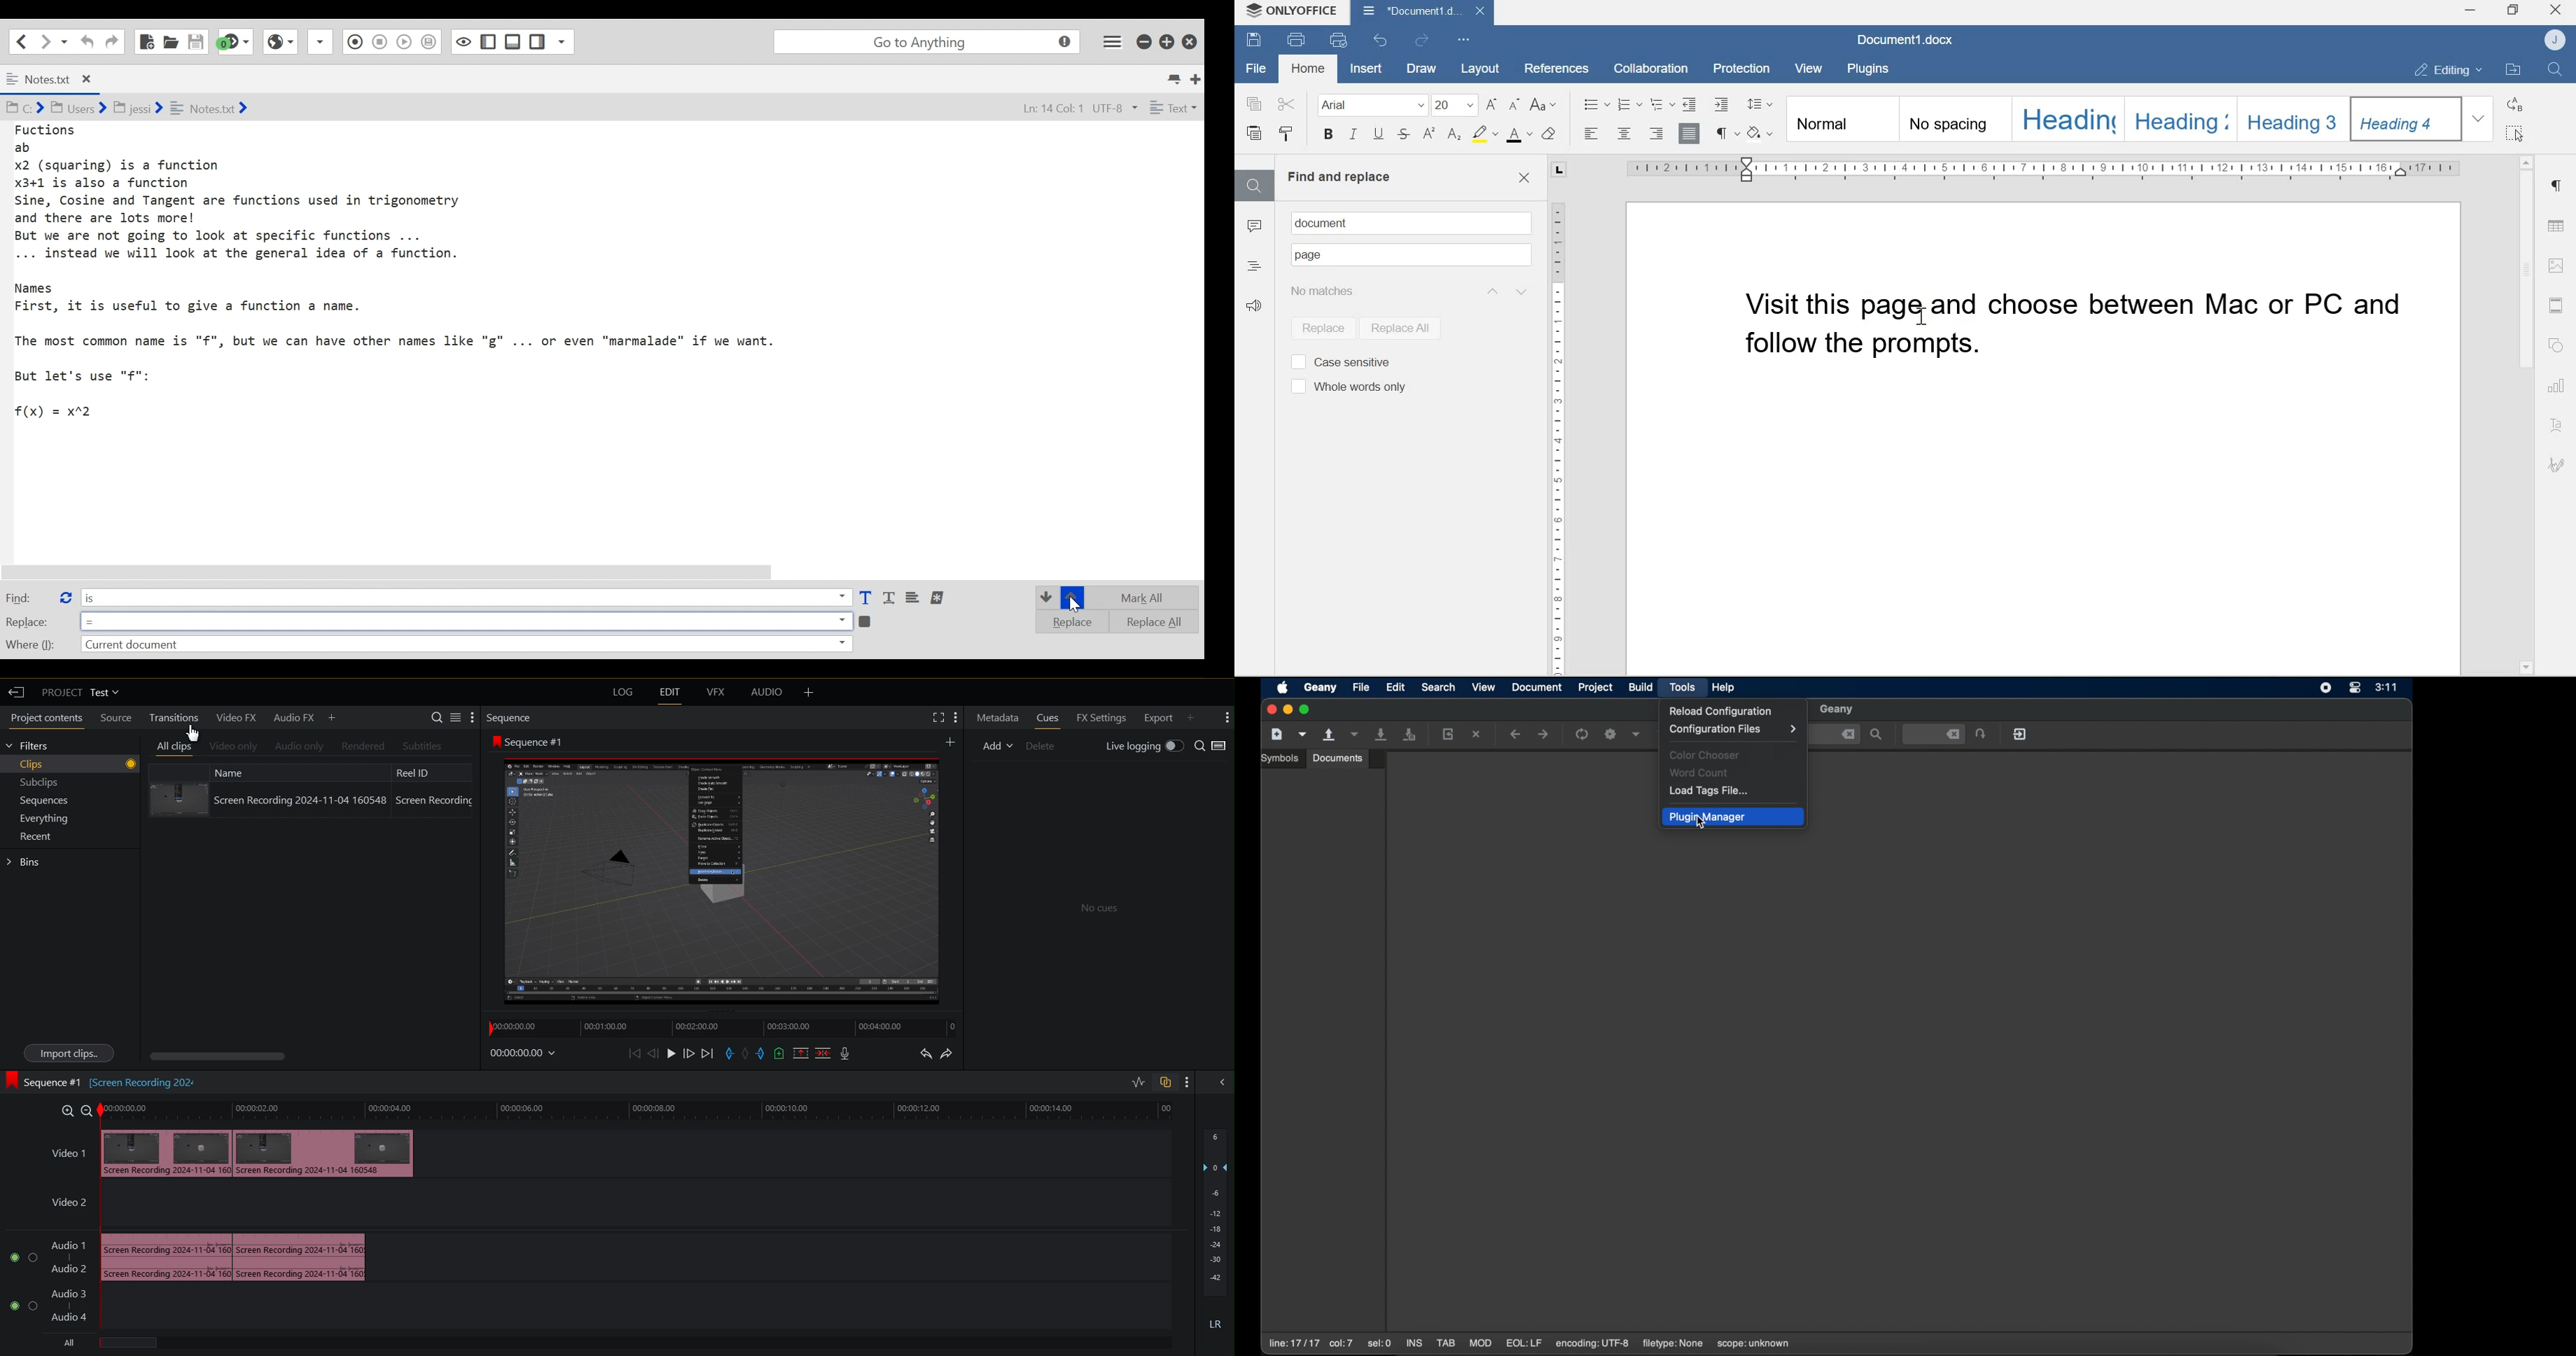 The height and width of the screenshot is (1372, 2576). I want to click on Mark all, so click(1147, 598).